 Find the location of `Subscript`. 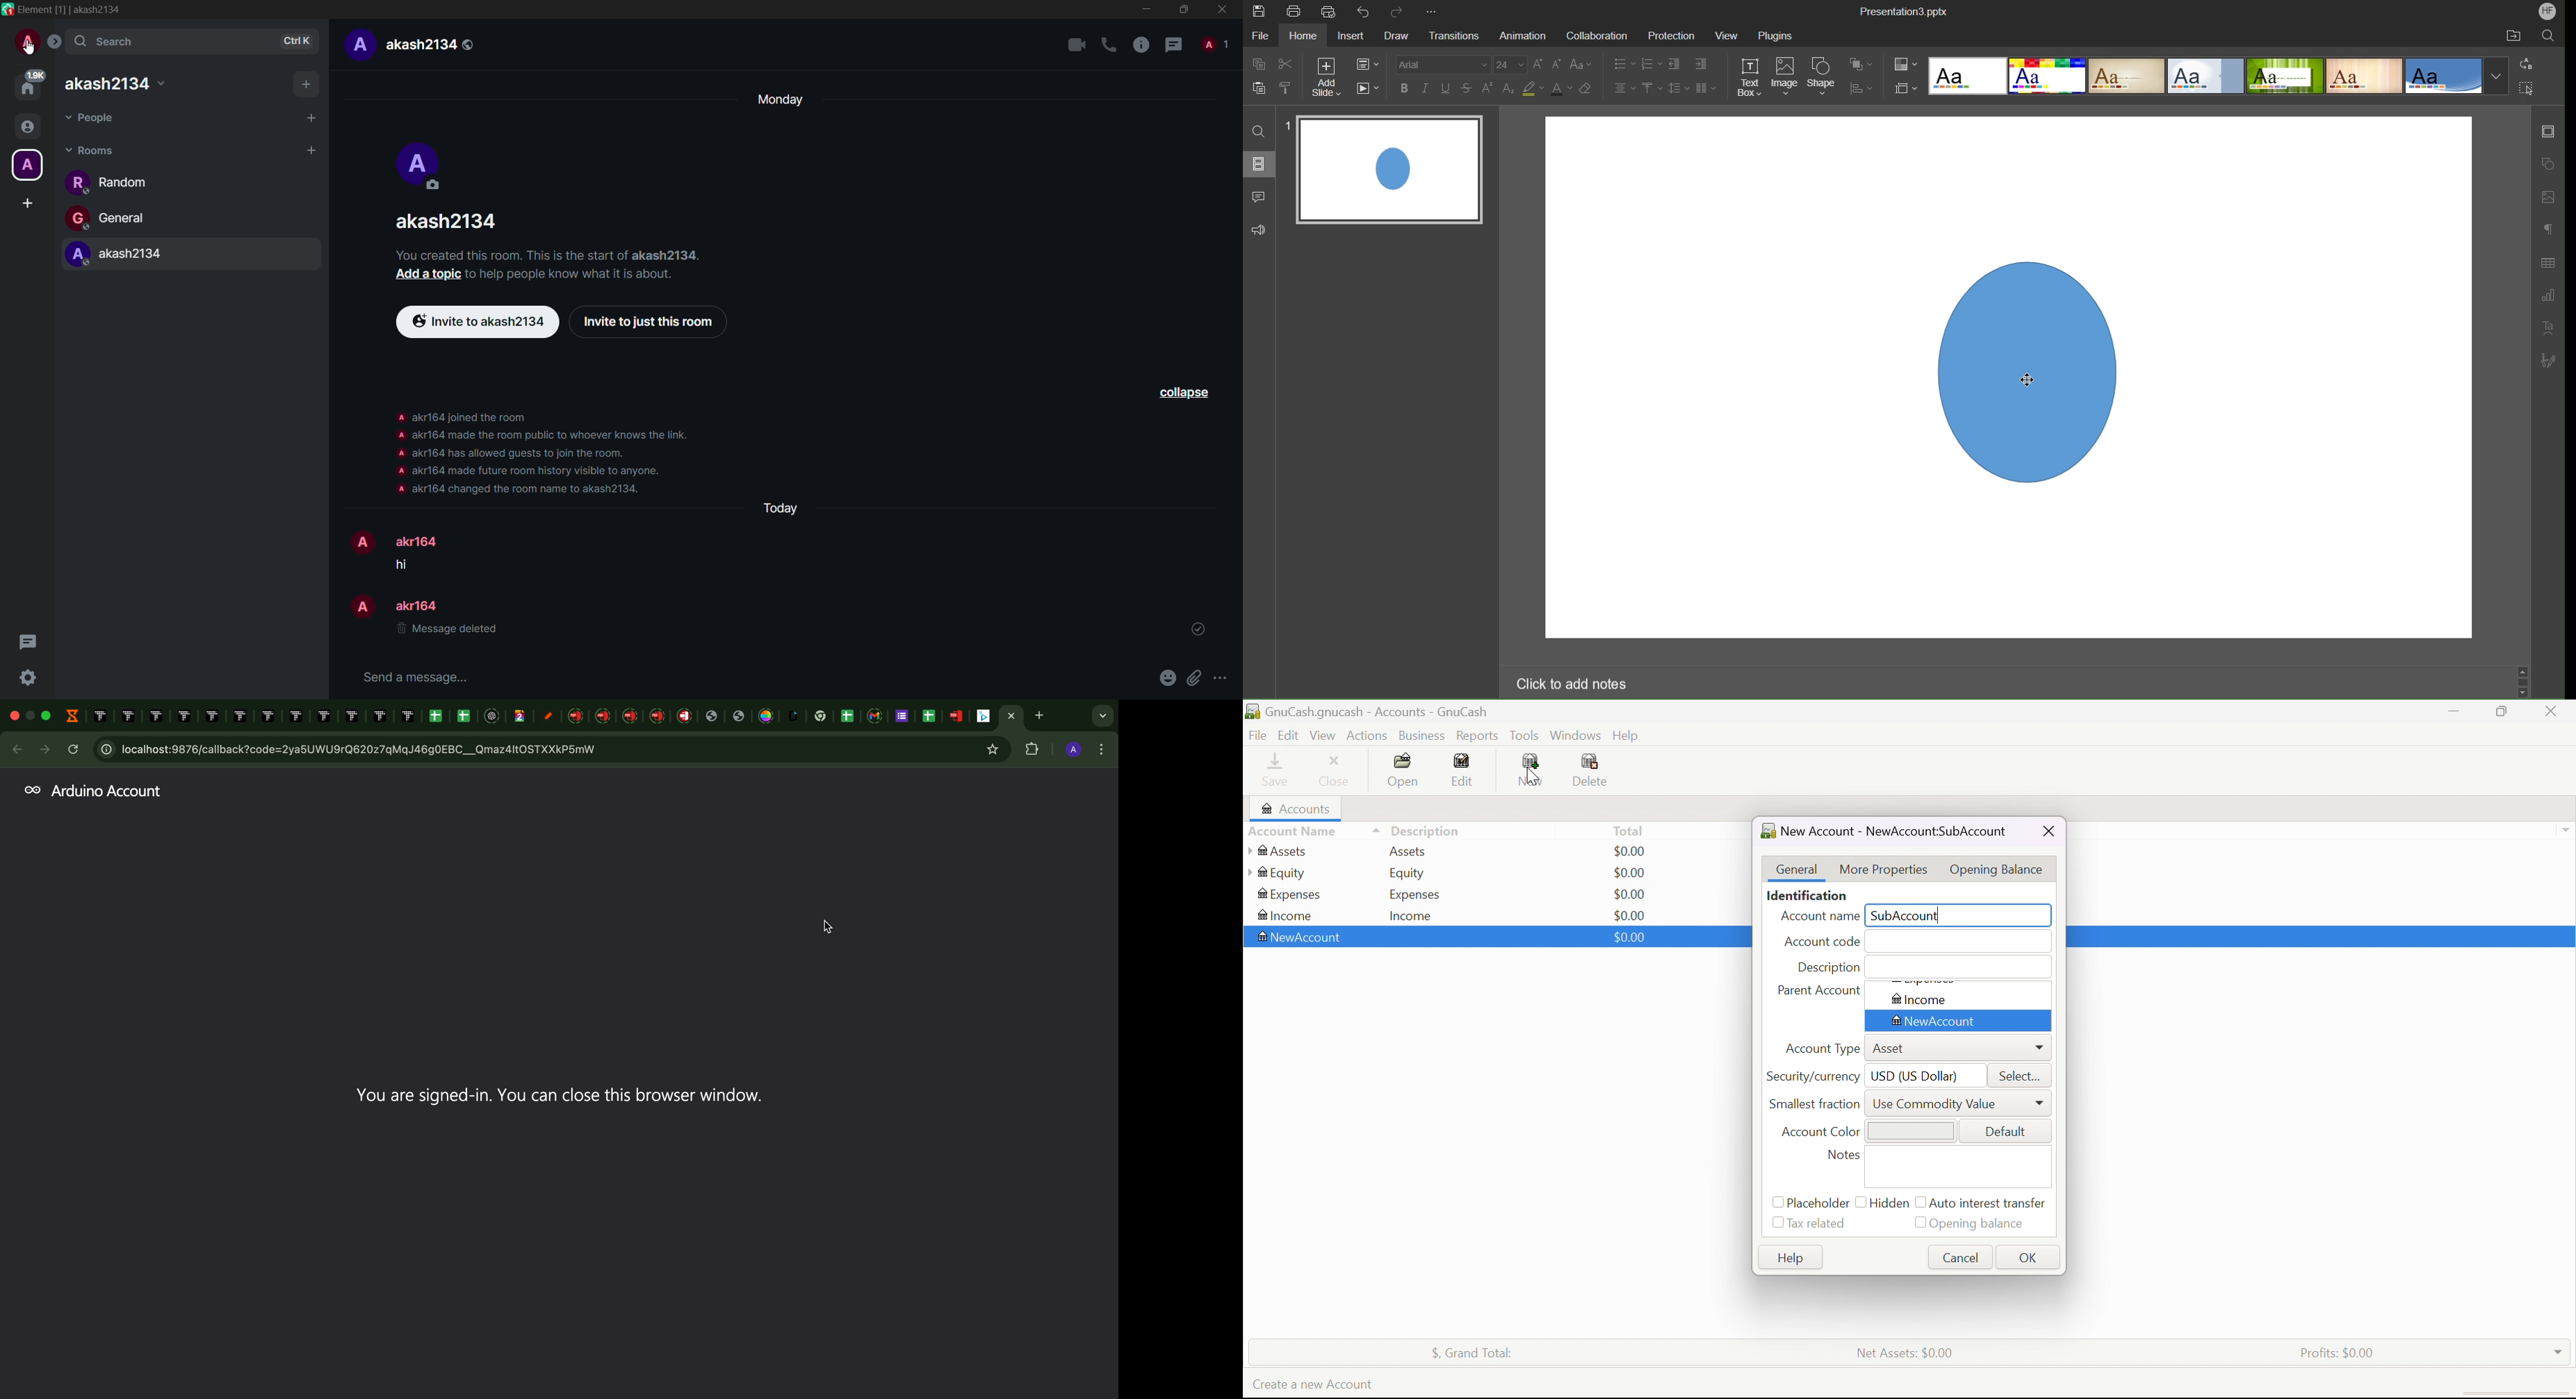

Subscript is located at coordinates (1508, 89).